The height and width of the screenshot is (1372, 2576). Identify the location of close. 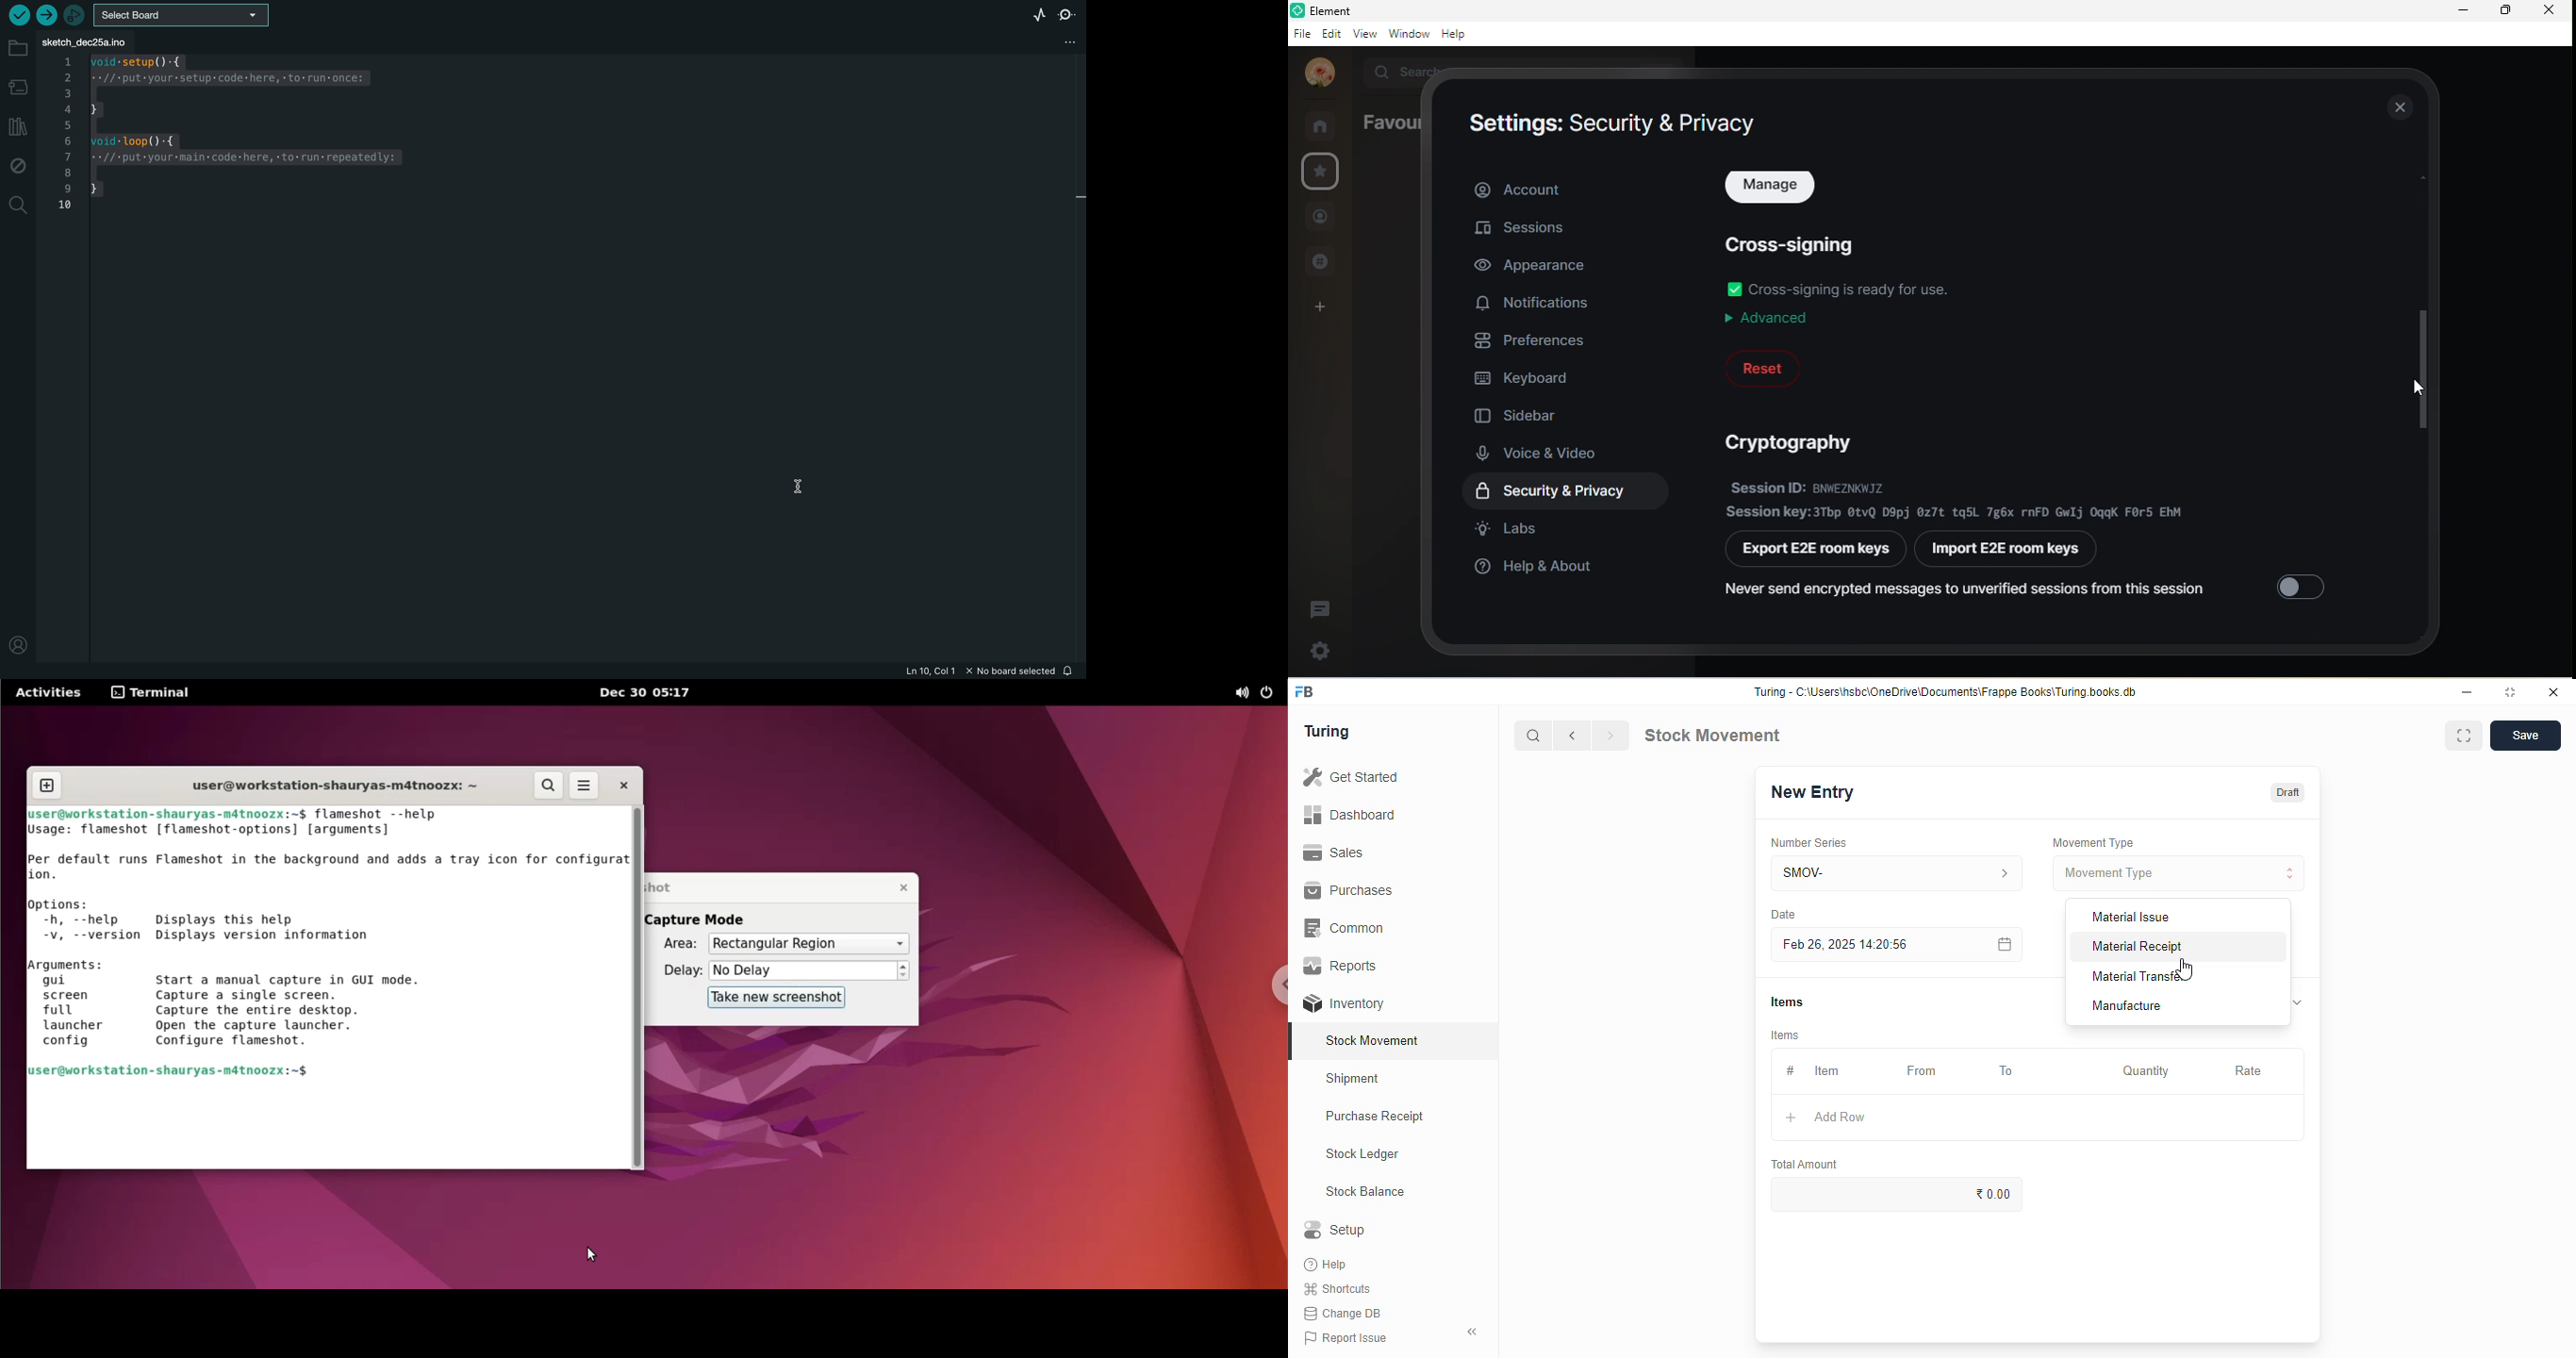
(2549, 12).